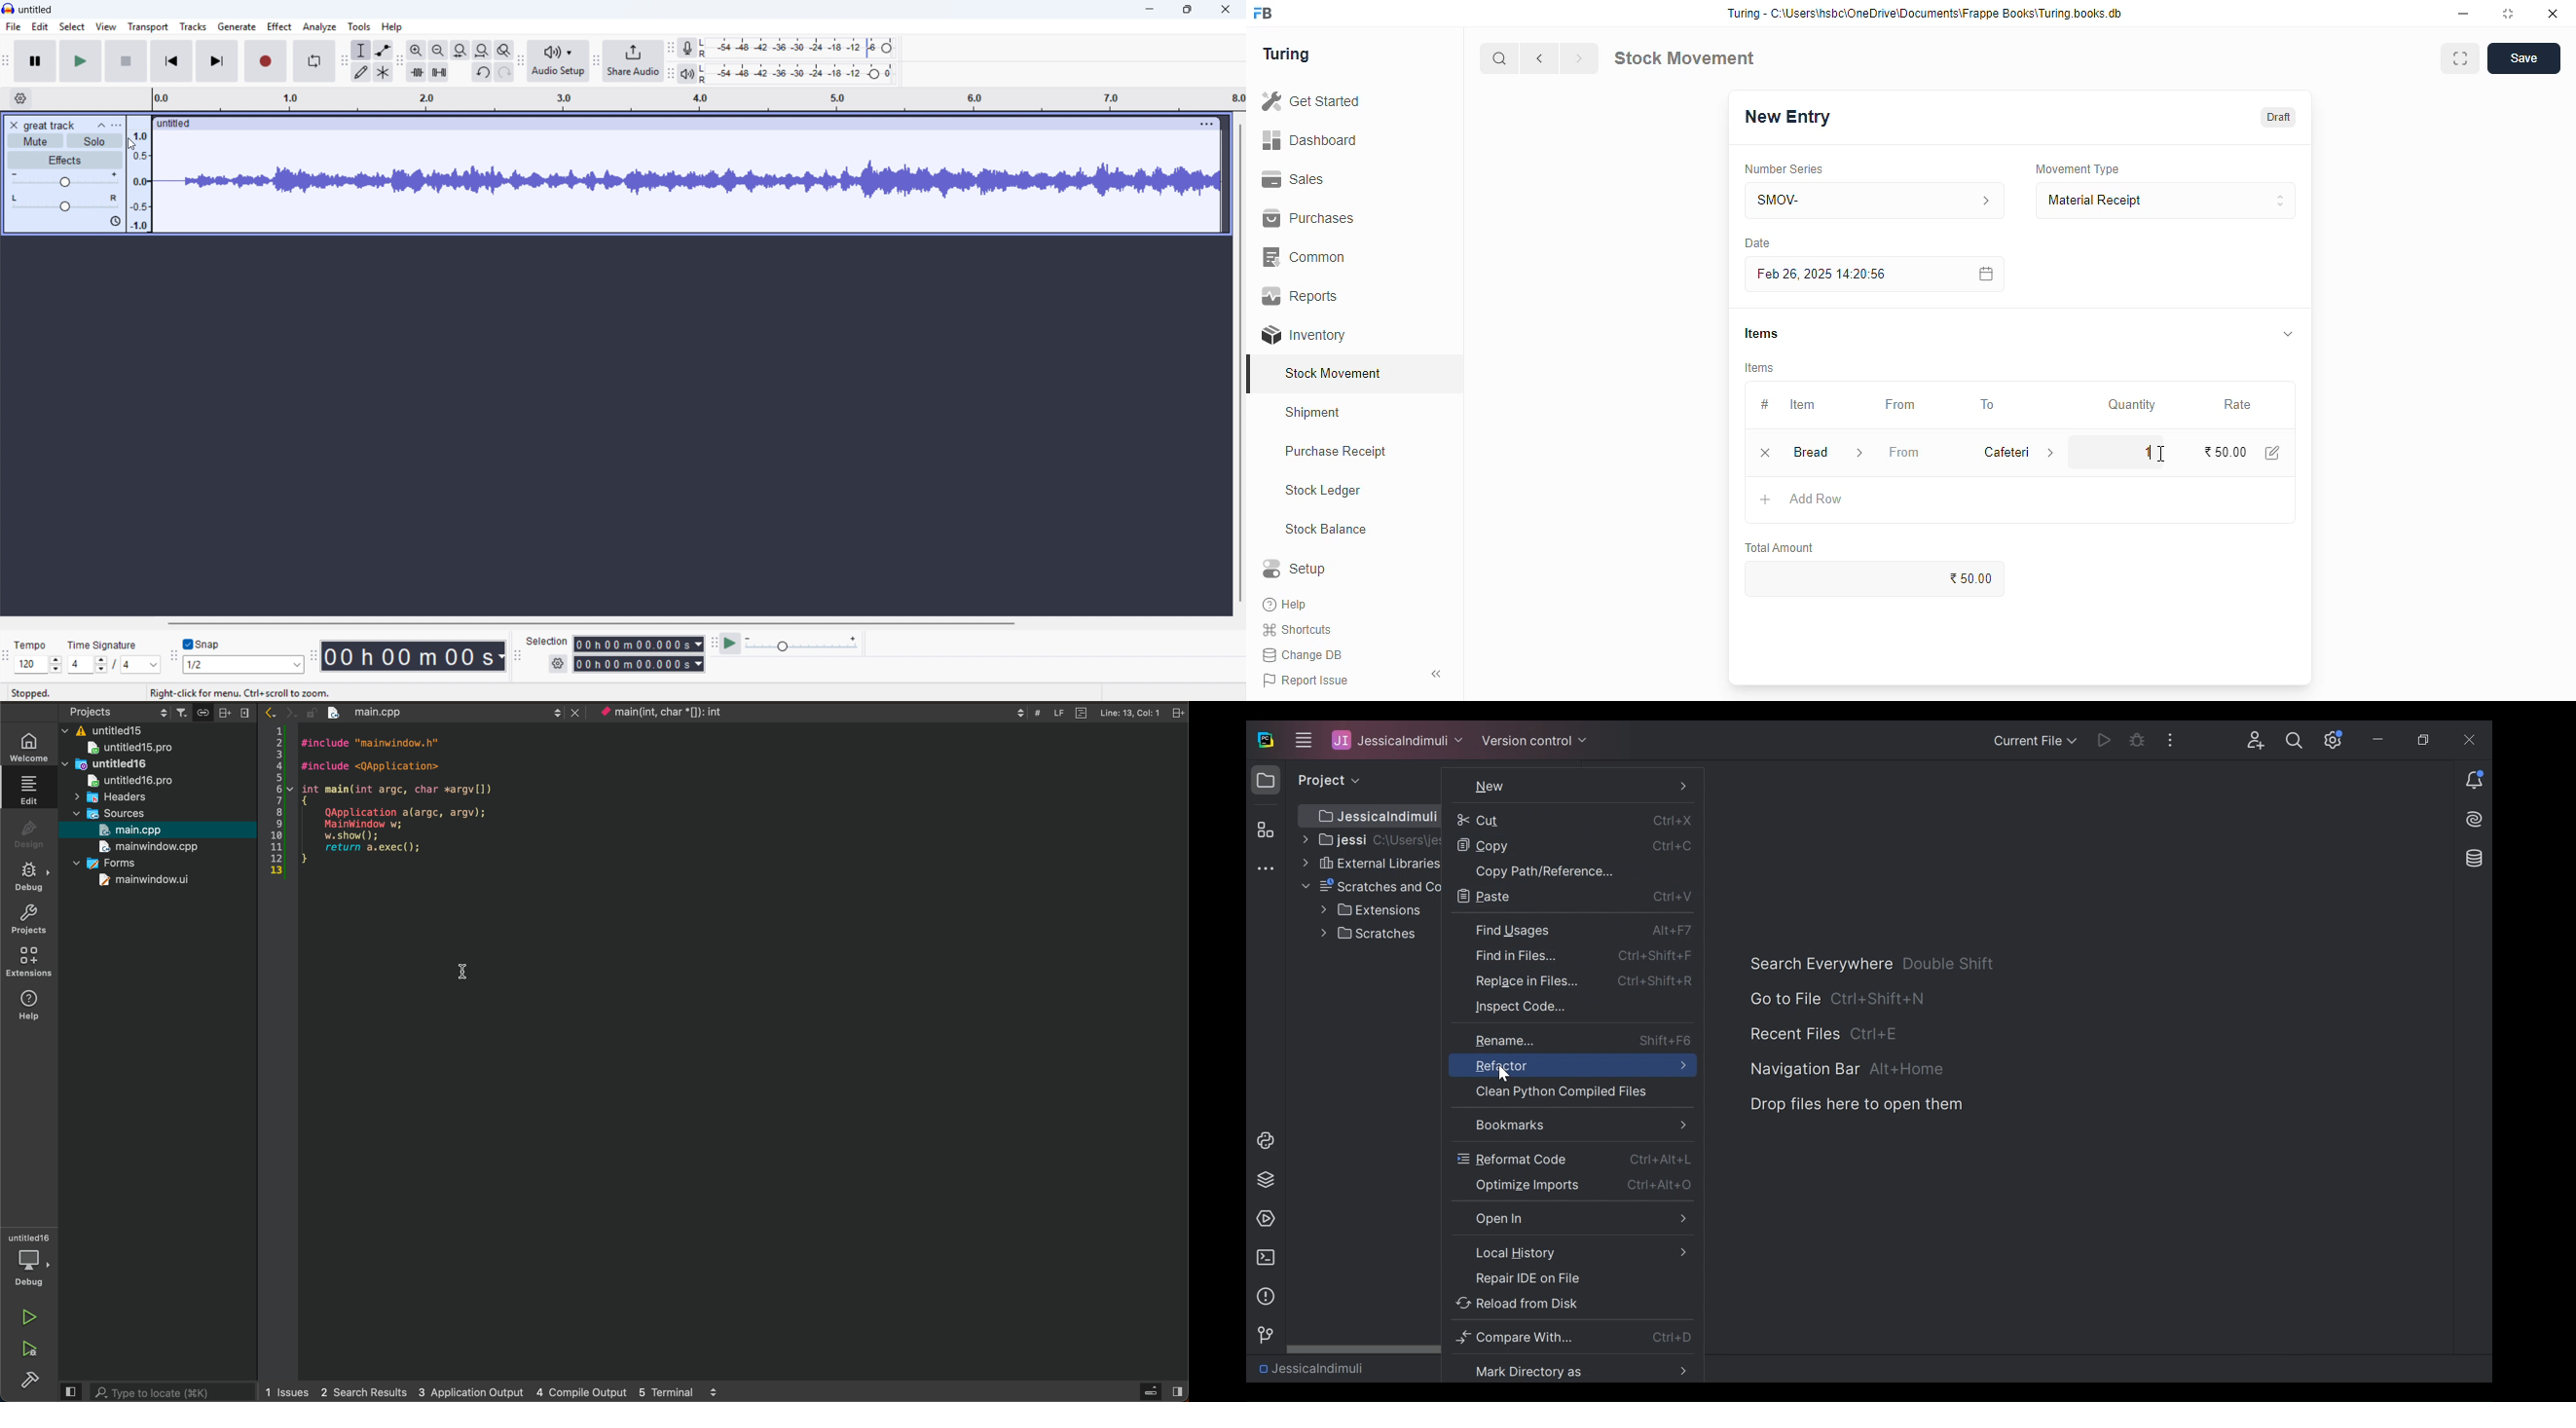 Image resolution: width=2576 pixels, height=1428 pixels. I want to click on purchases, so click(1308, 218).